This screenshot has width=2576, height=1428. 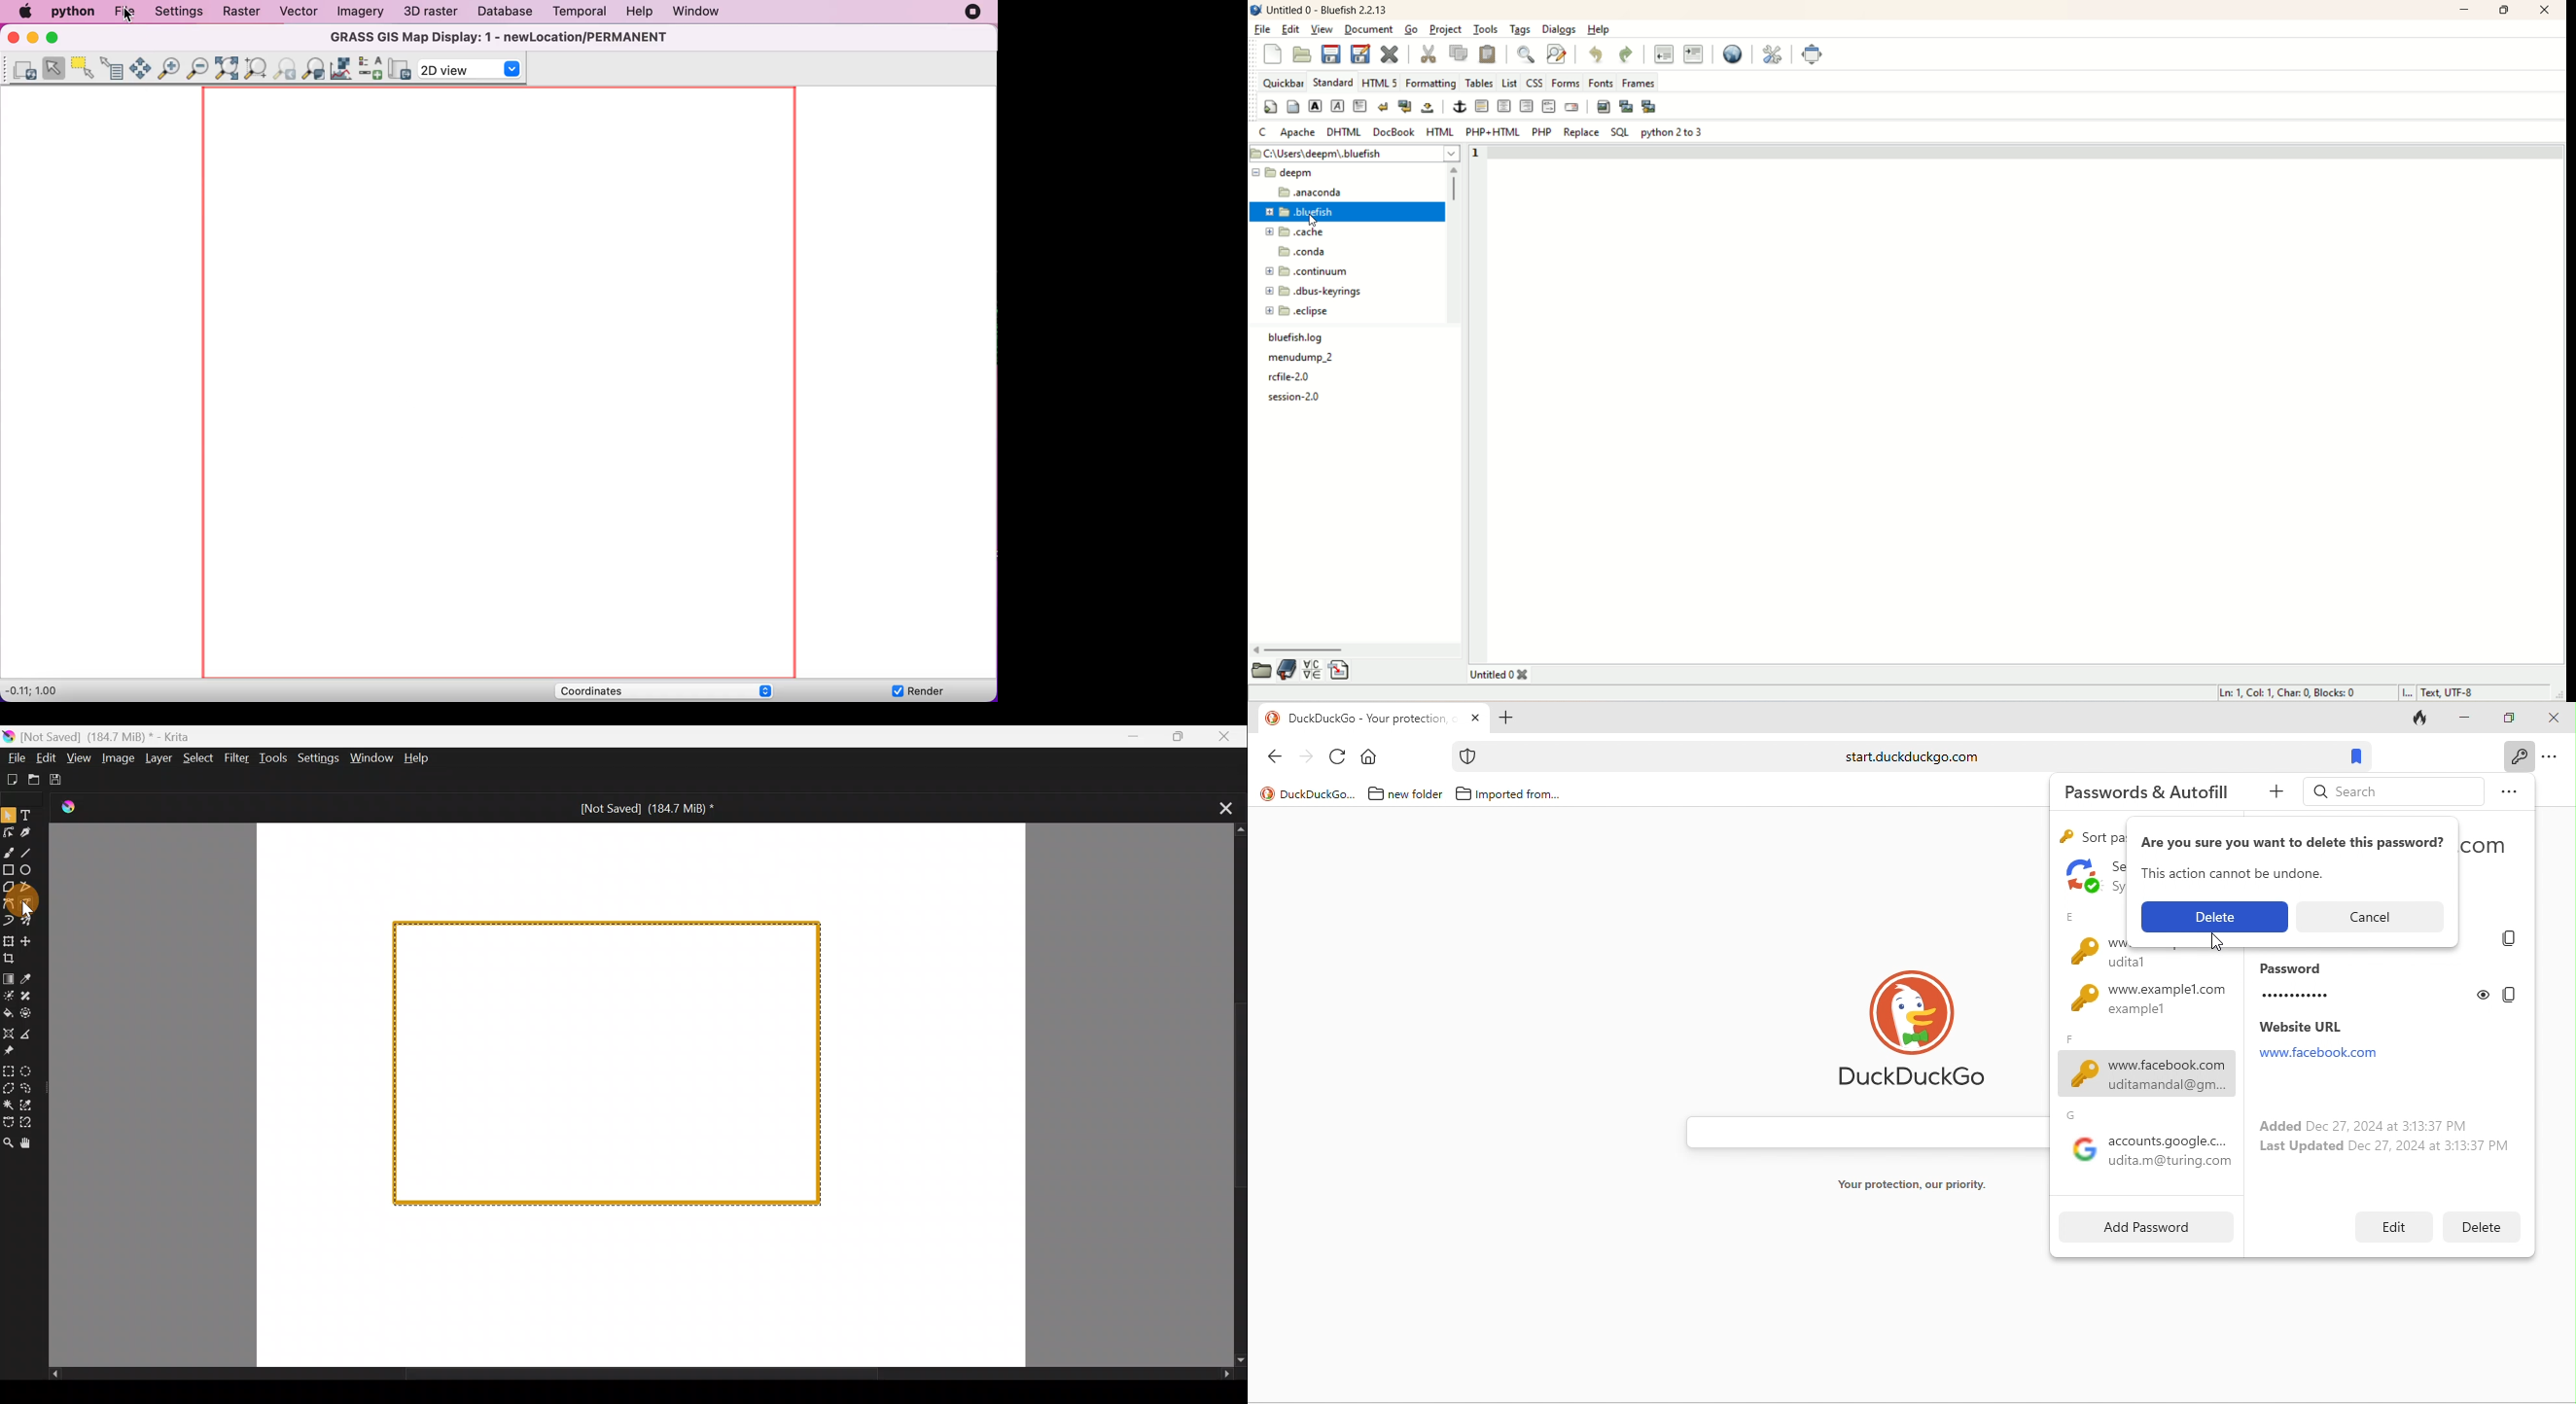 What do you see at coordinates (1384, 105) in the screenshot?
I see `break` at bounding box center [1384, 105].